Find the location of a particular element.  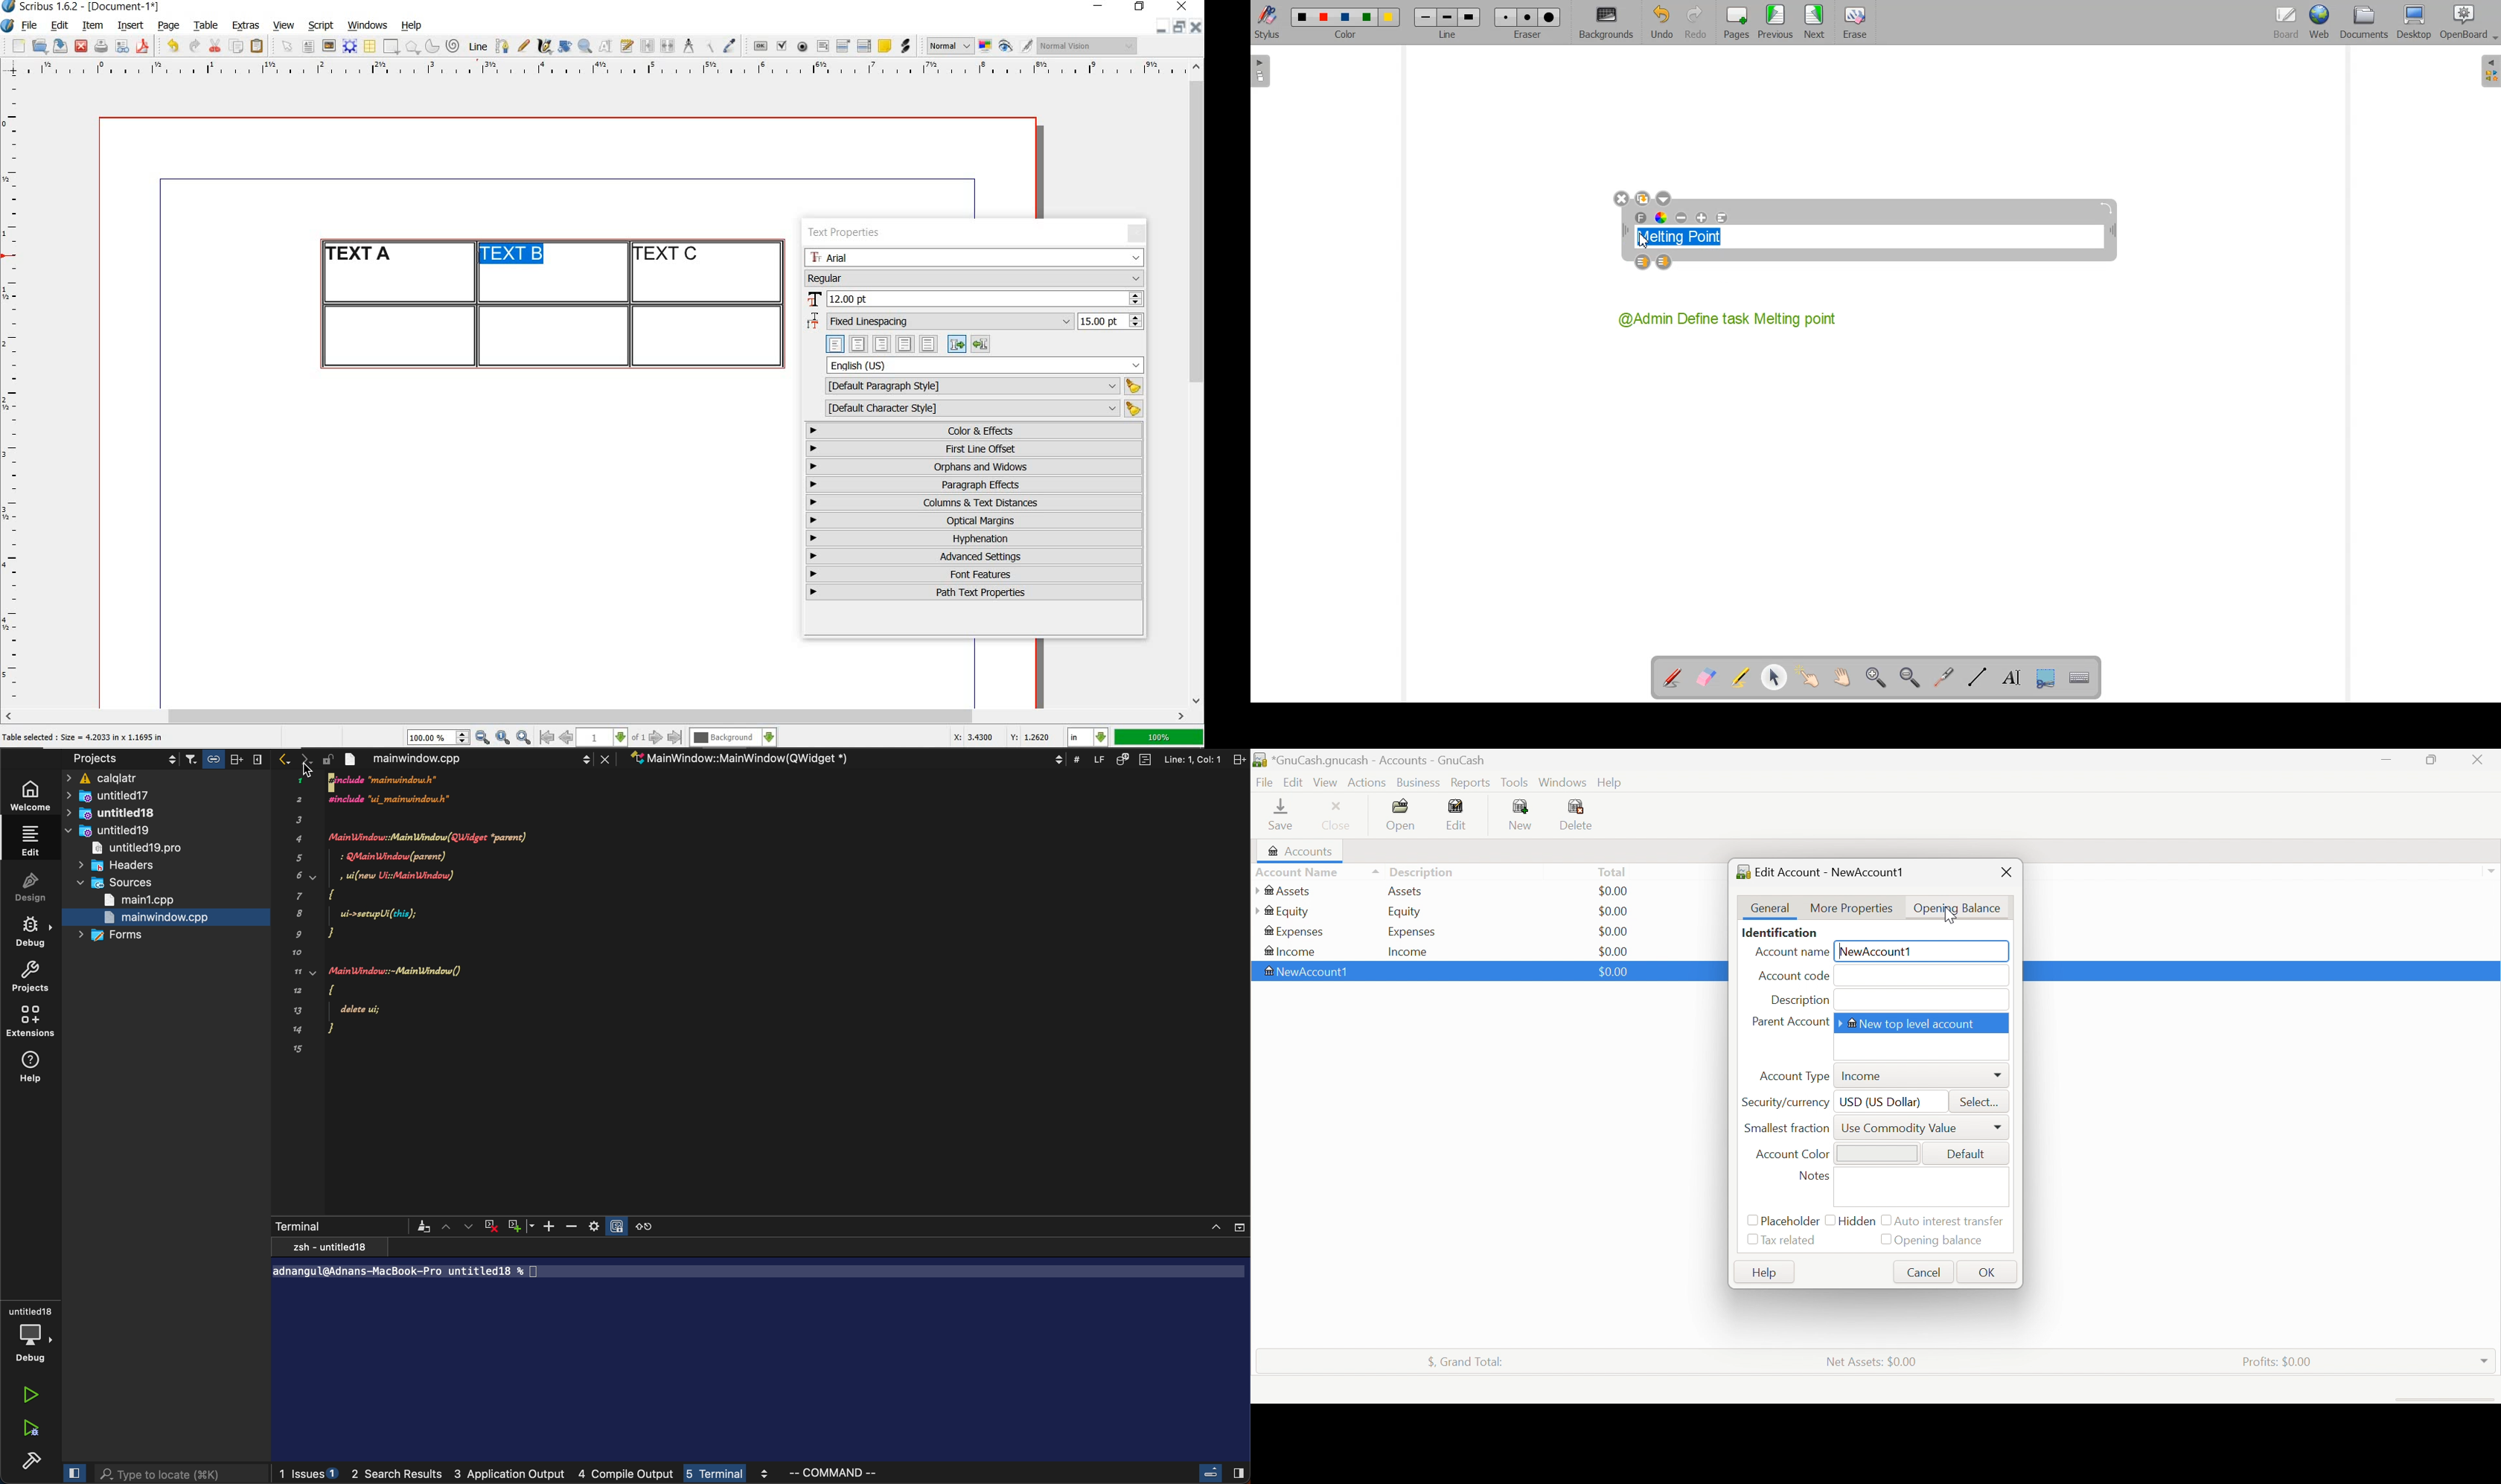

default character style is located at coordinates (980, 409).